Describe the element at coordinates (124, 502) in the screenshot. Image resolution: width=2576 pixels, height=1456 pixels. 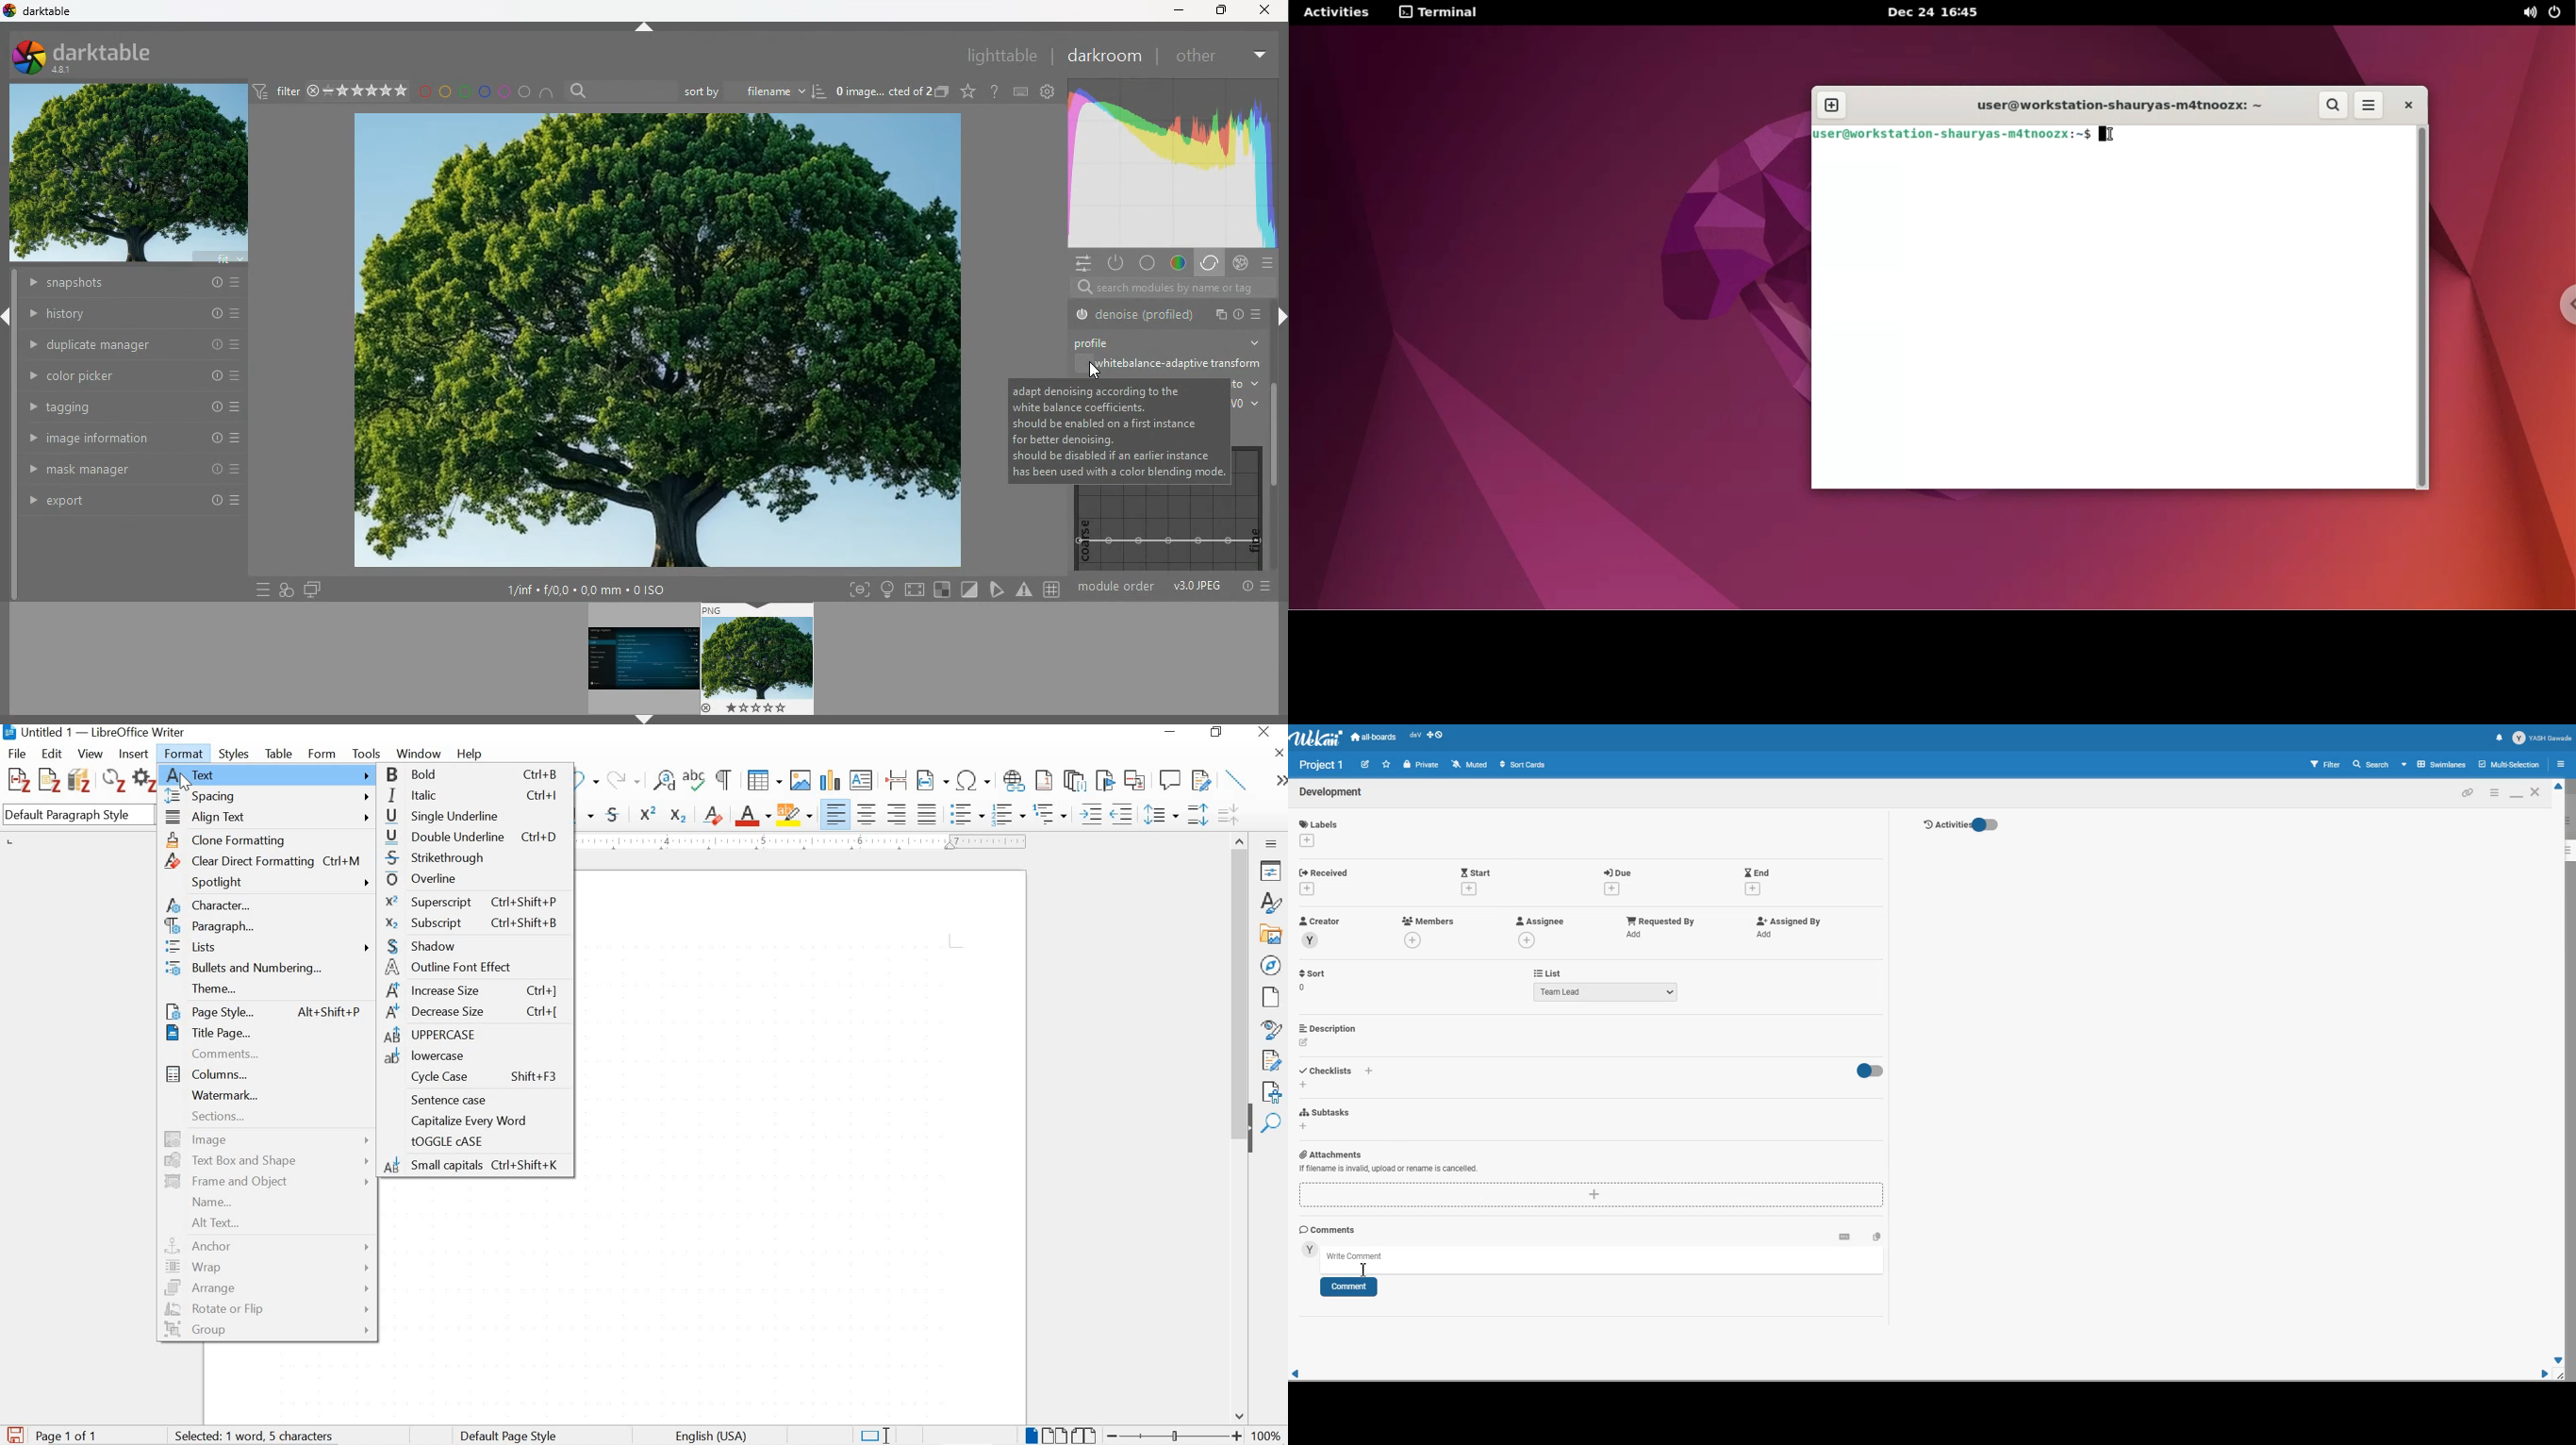
I see `export` at that location.